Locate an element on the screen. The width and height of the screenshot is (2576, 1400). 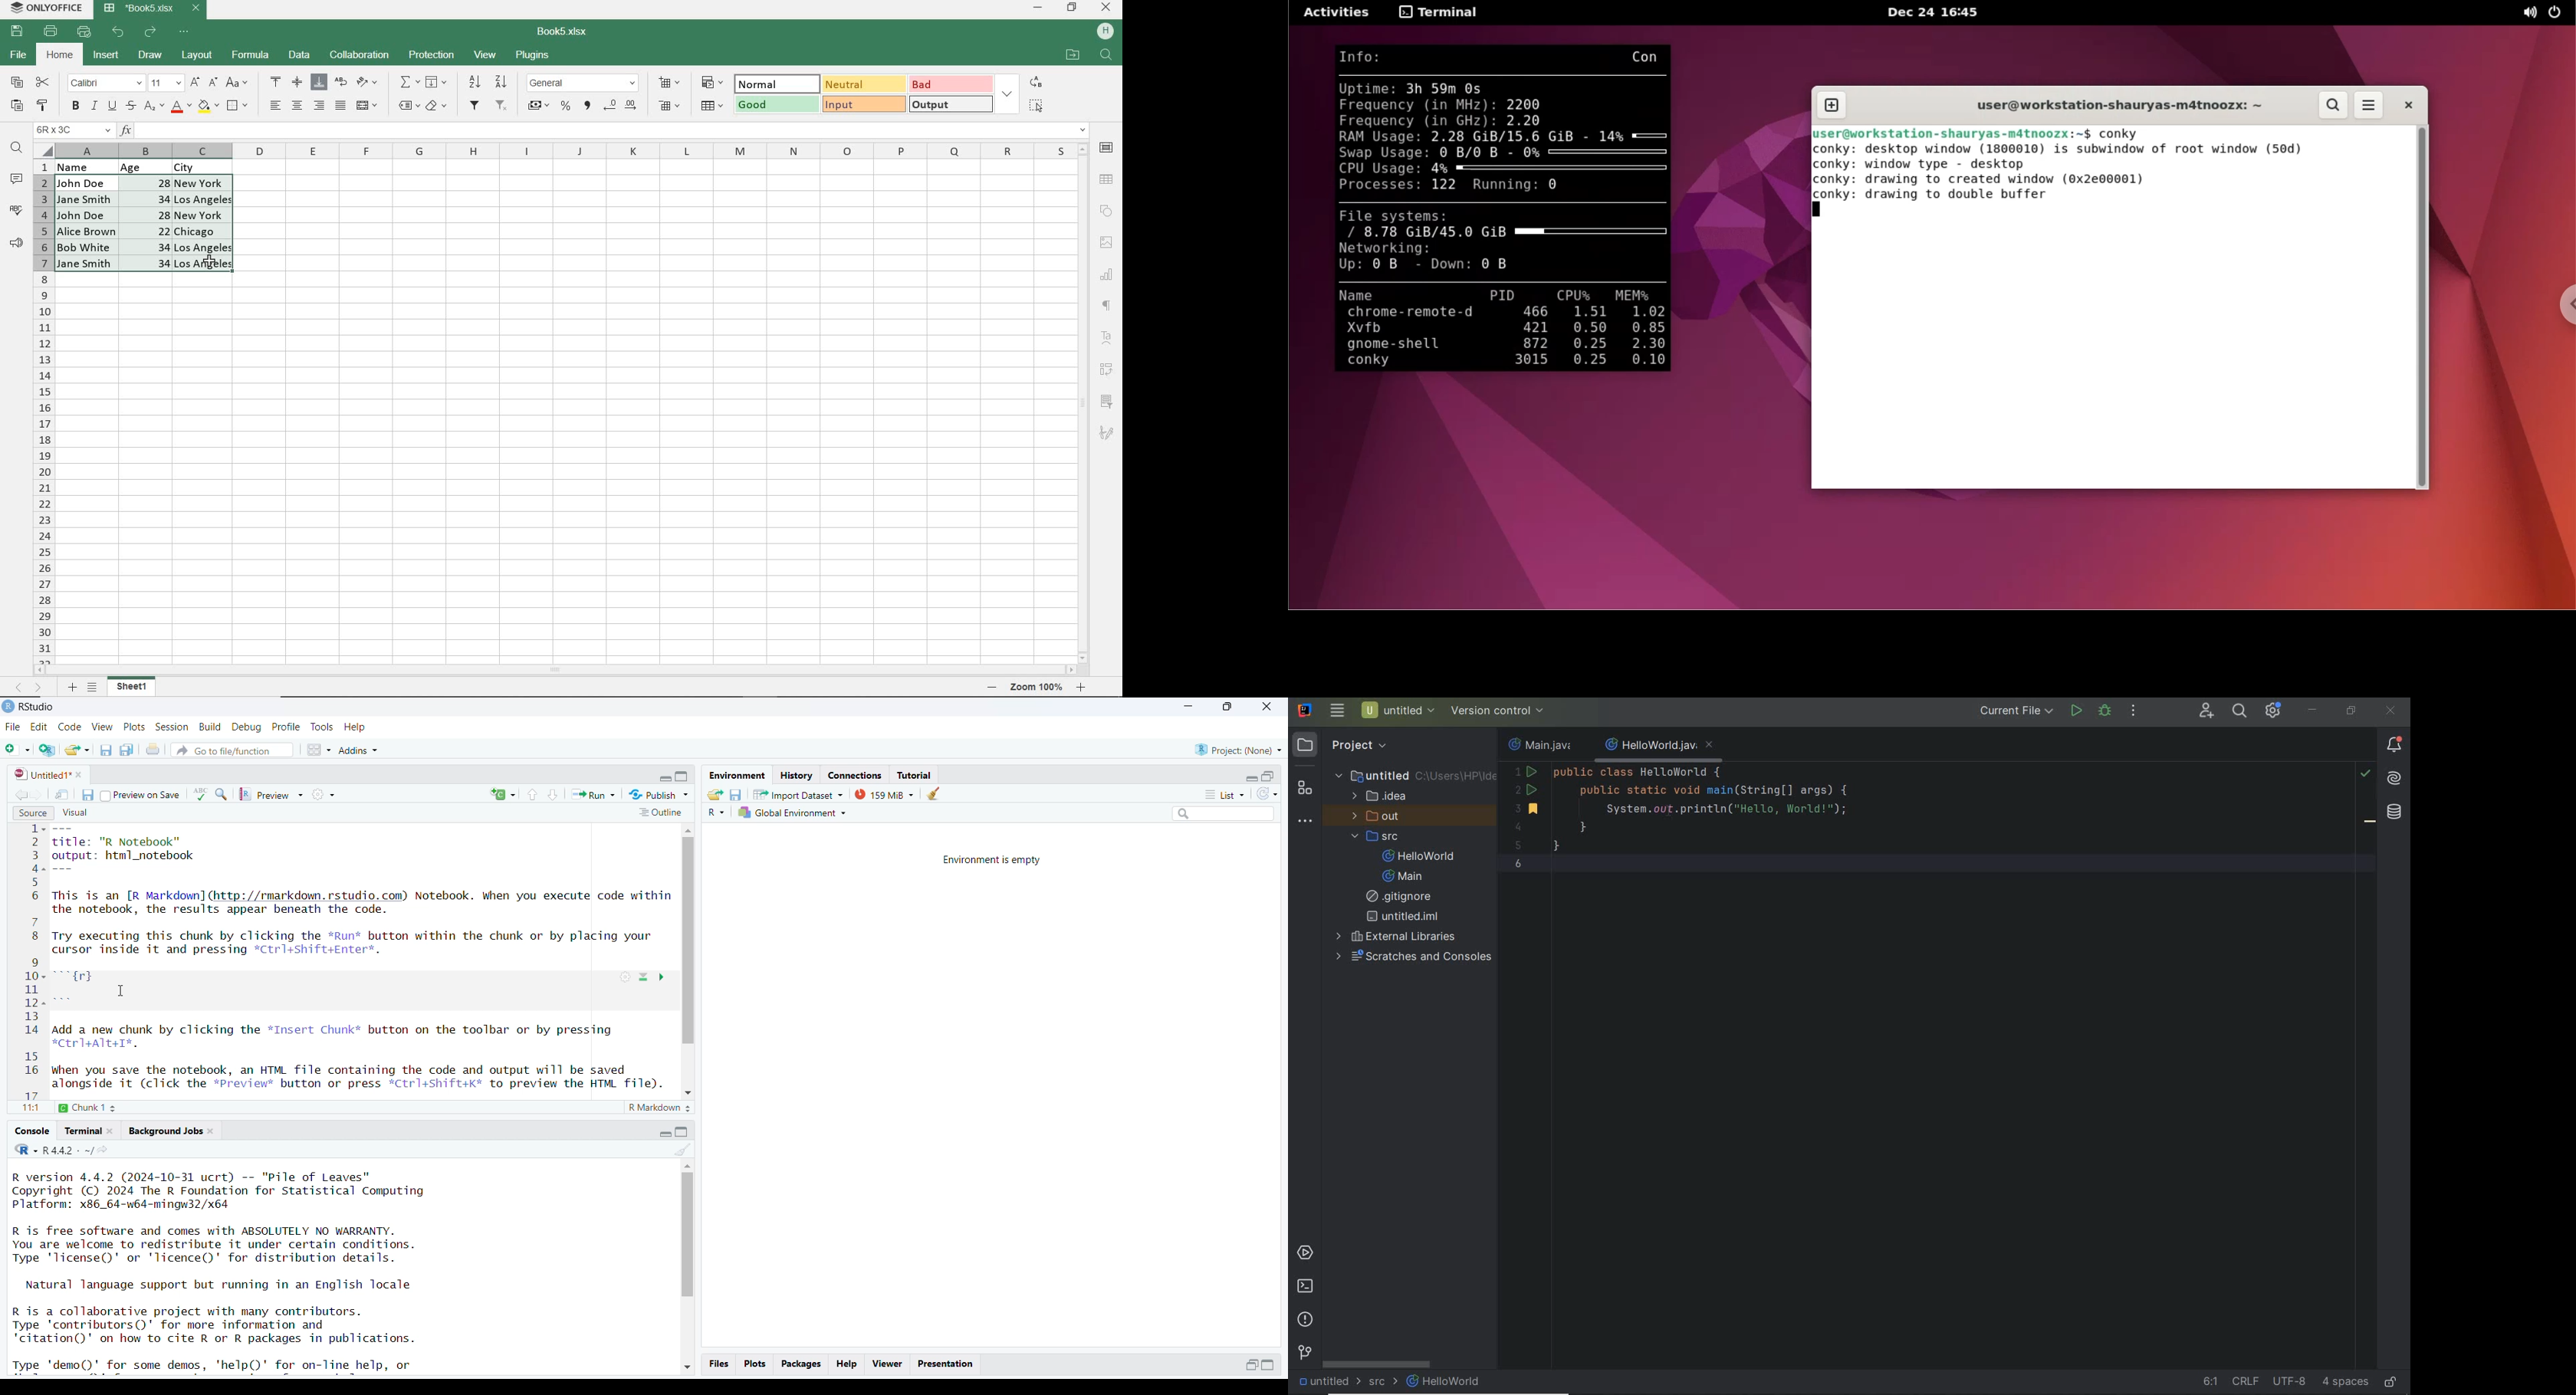
tutorial is located at coordinates (916, 775).